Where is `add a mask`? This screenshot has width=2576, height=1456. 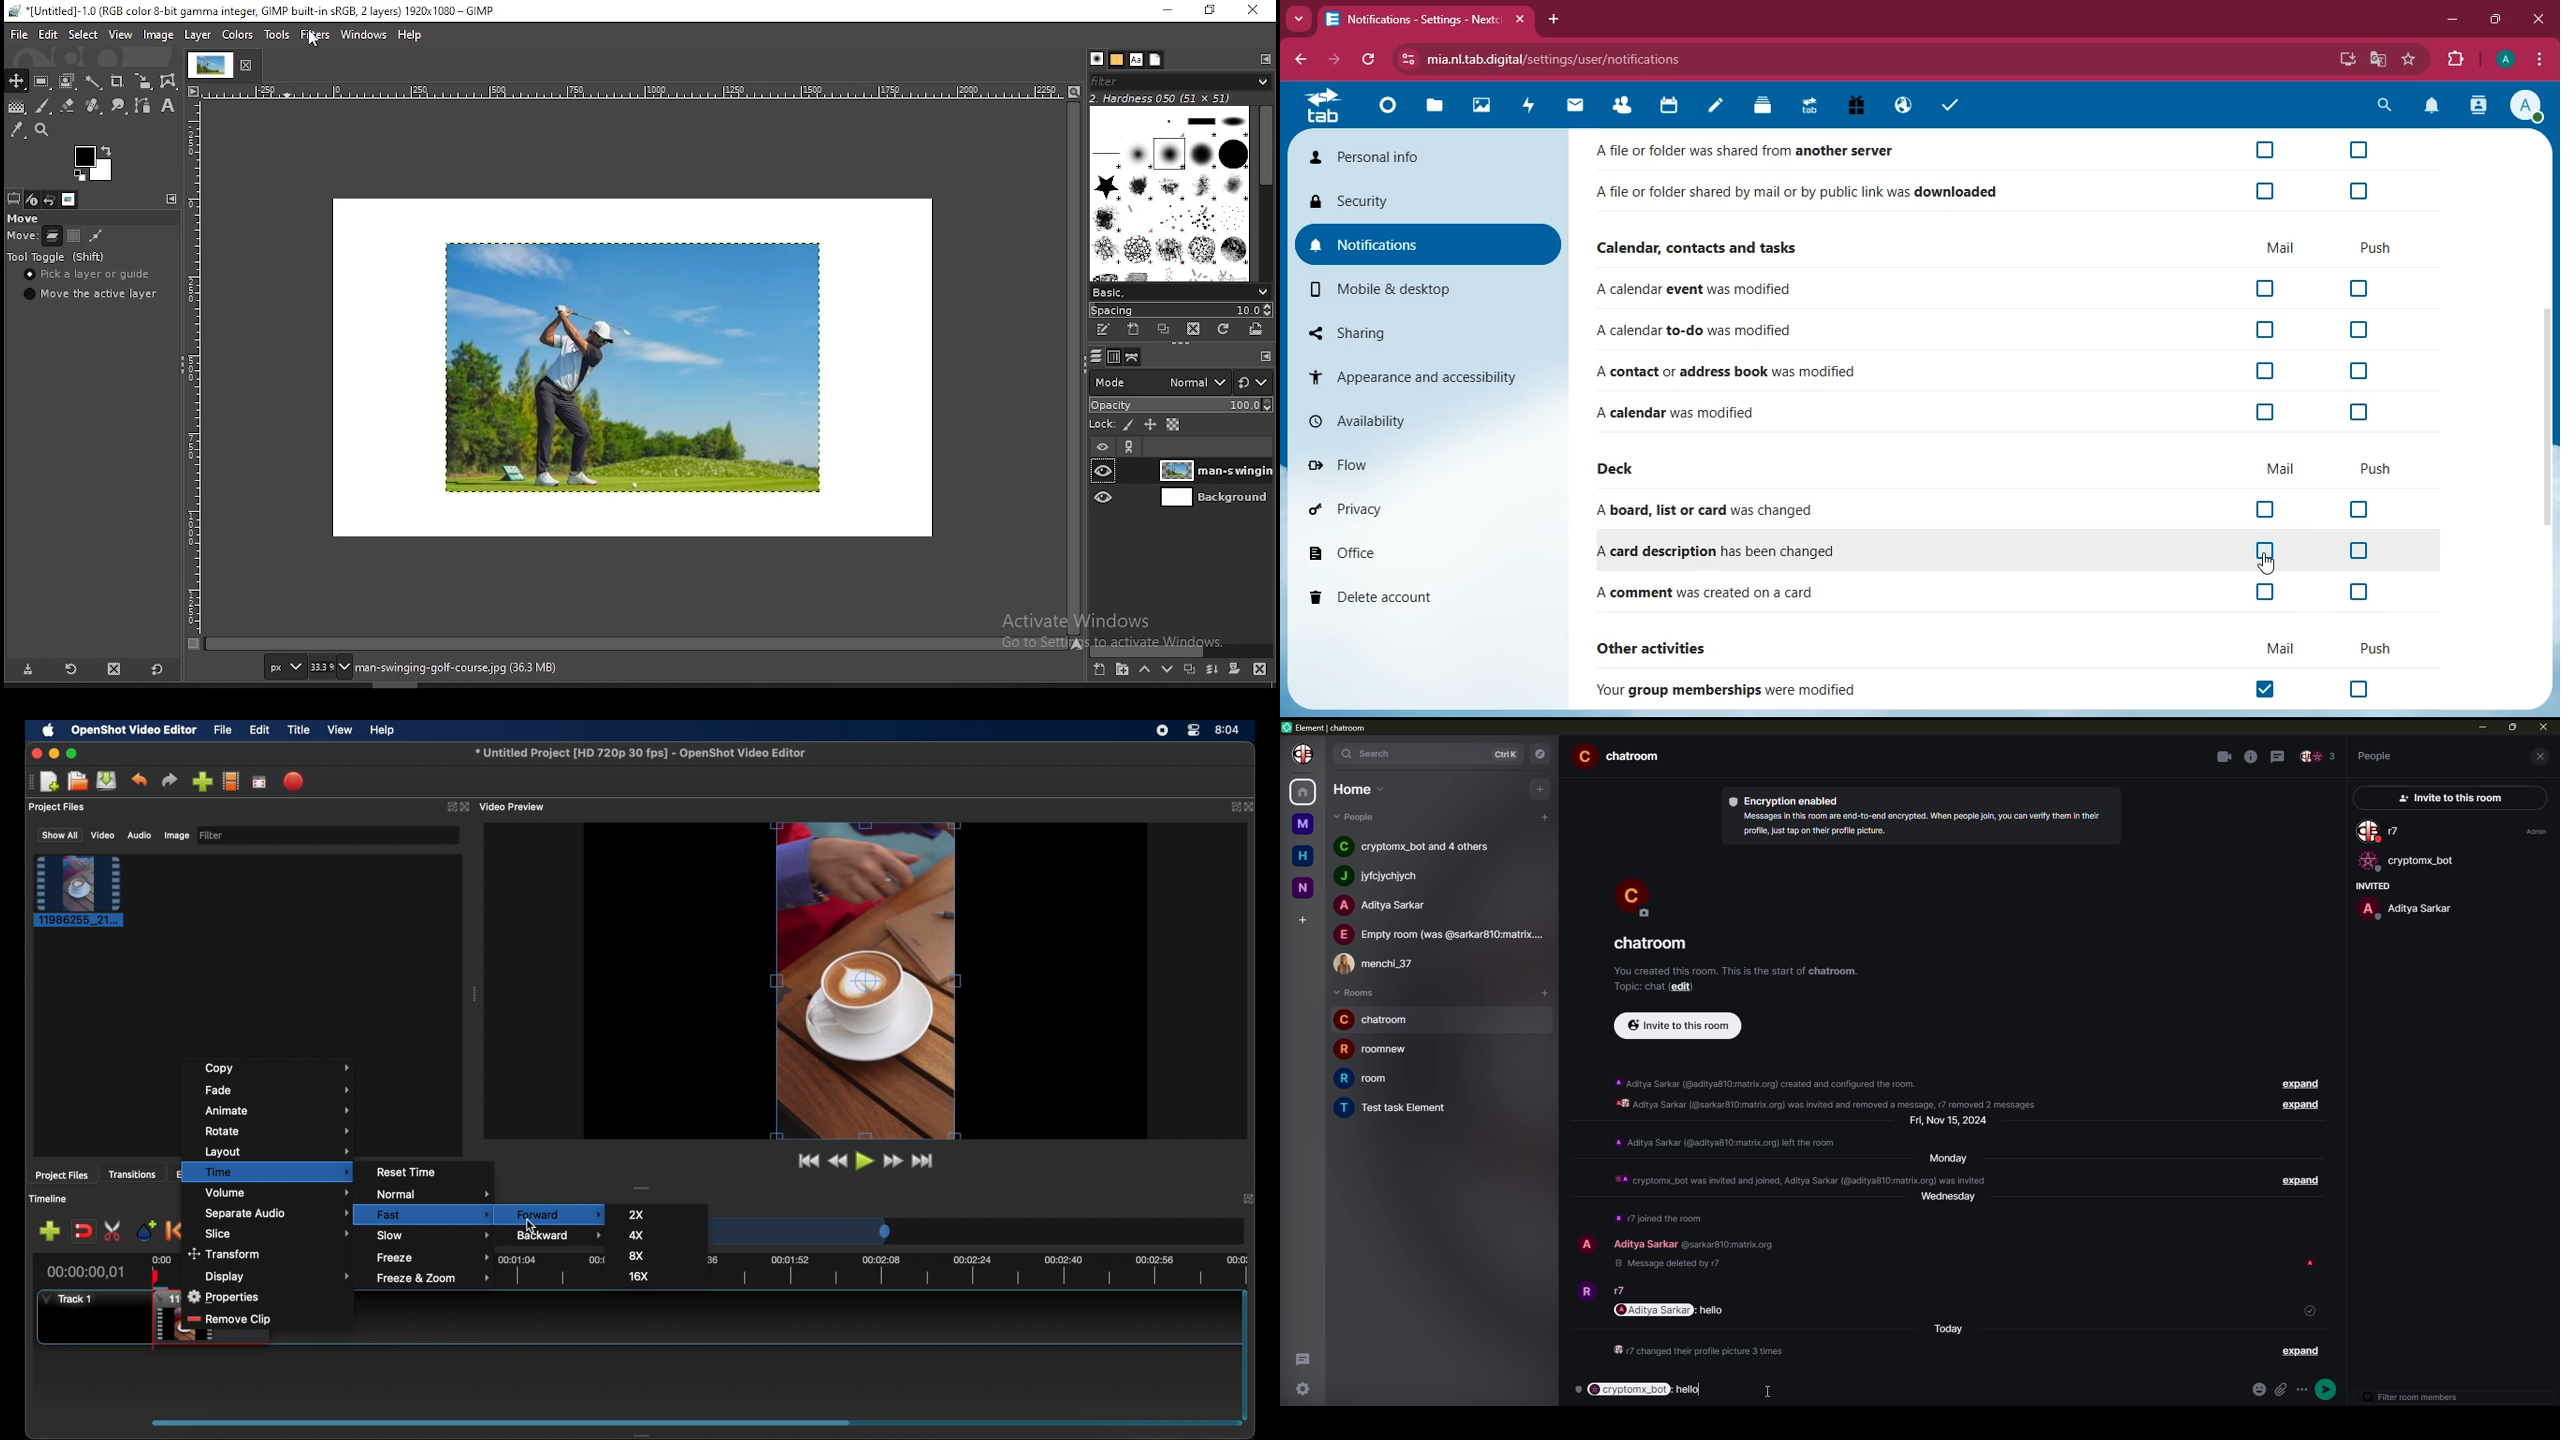 add a mask is located at coordinates (1236, 669).